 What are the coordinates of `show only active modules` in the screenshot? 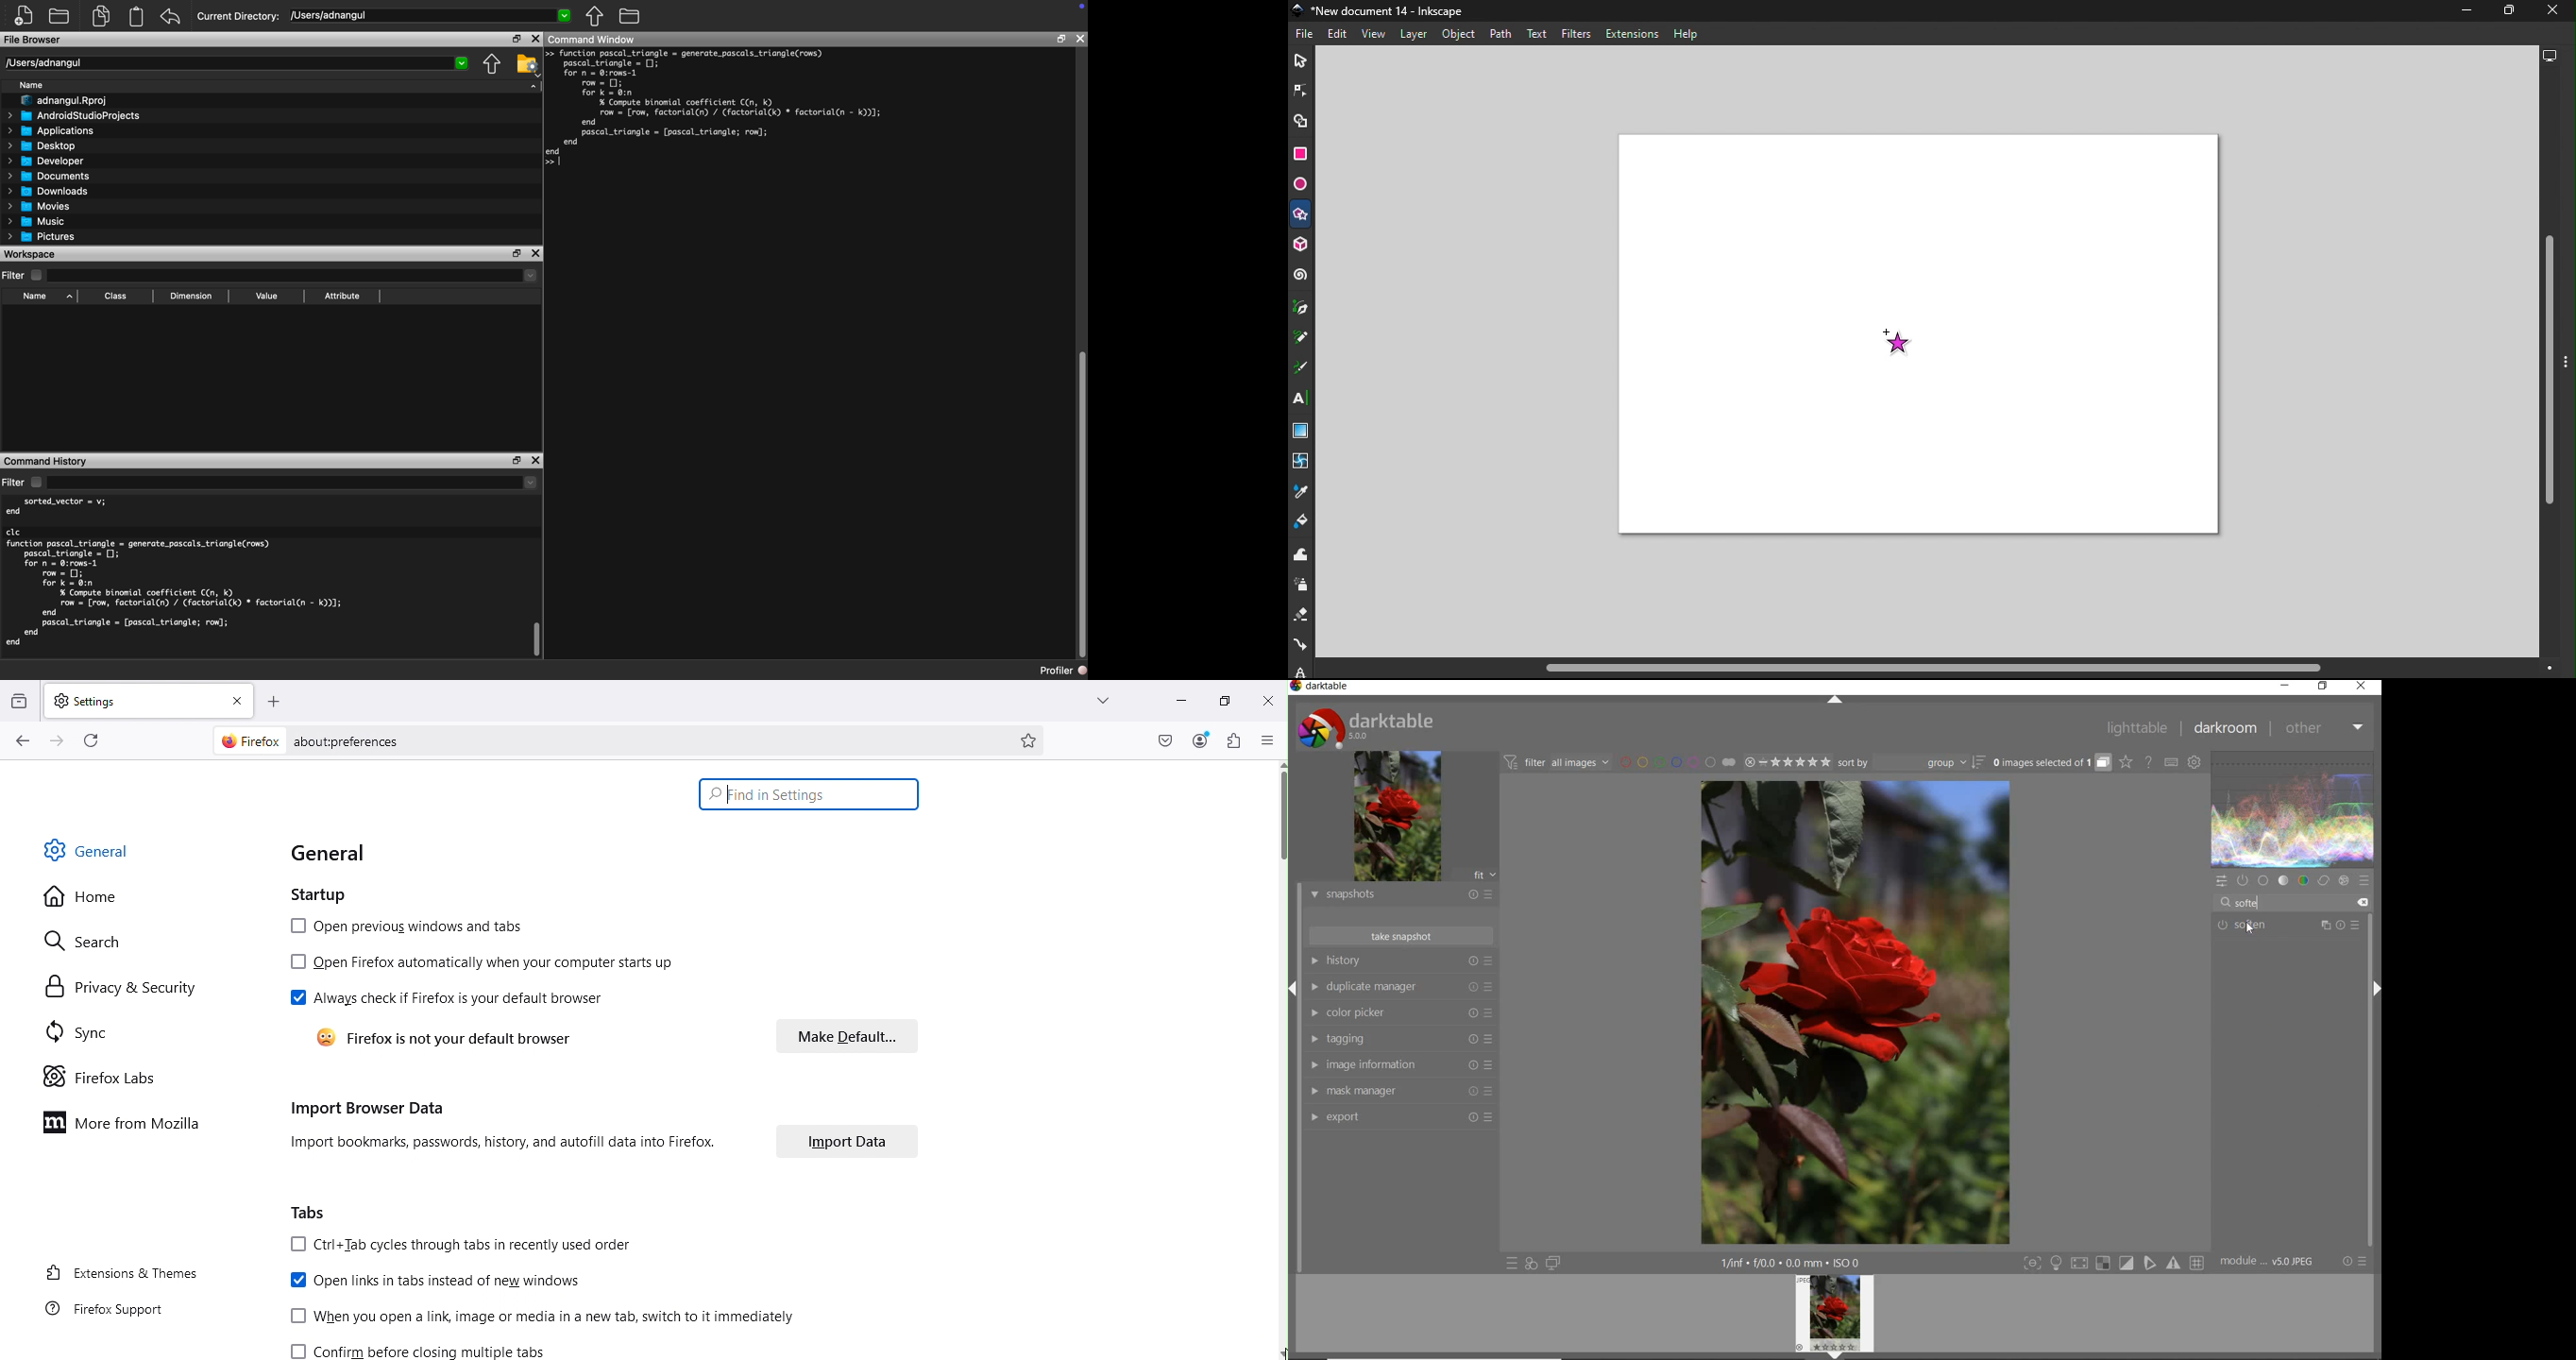 It's located at (2242, 879).